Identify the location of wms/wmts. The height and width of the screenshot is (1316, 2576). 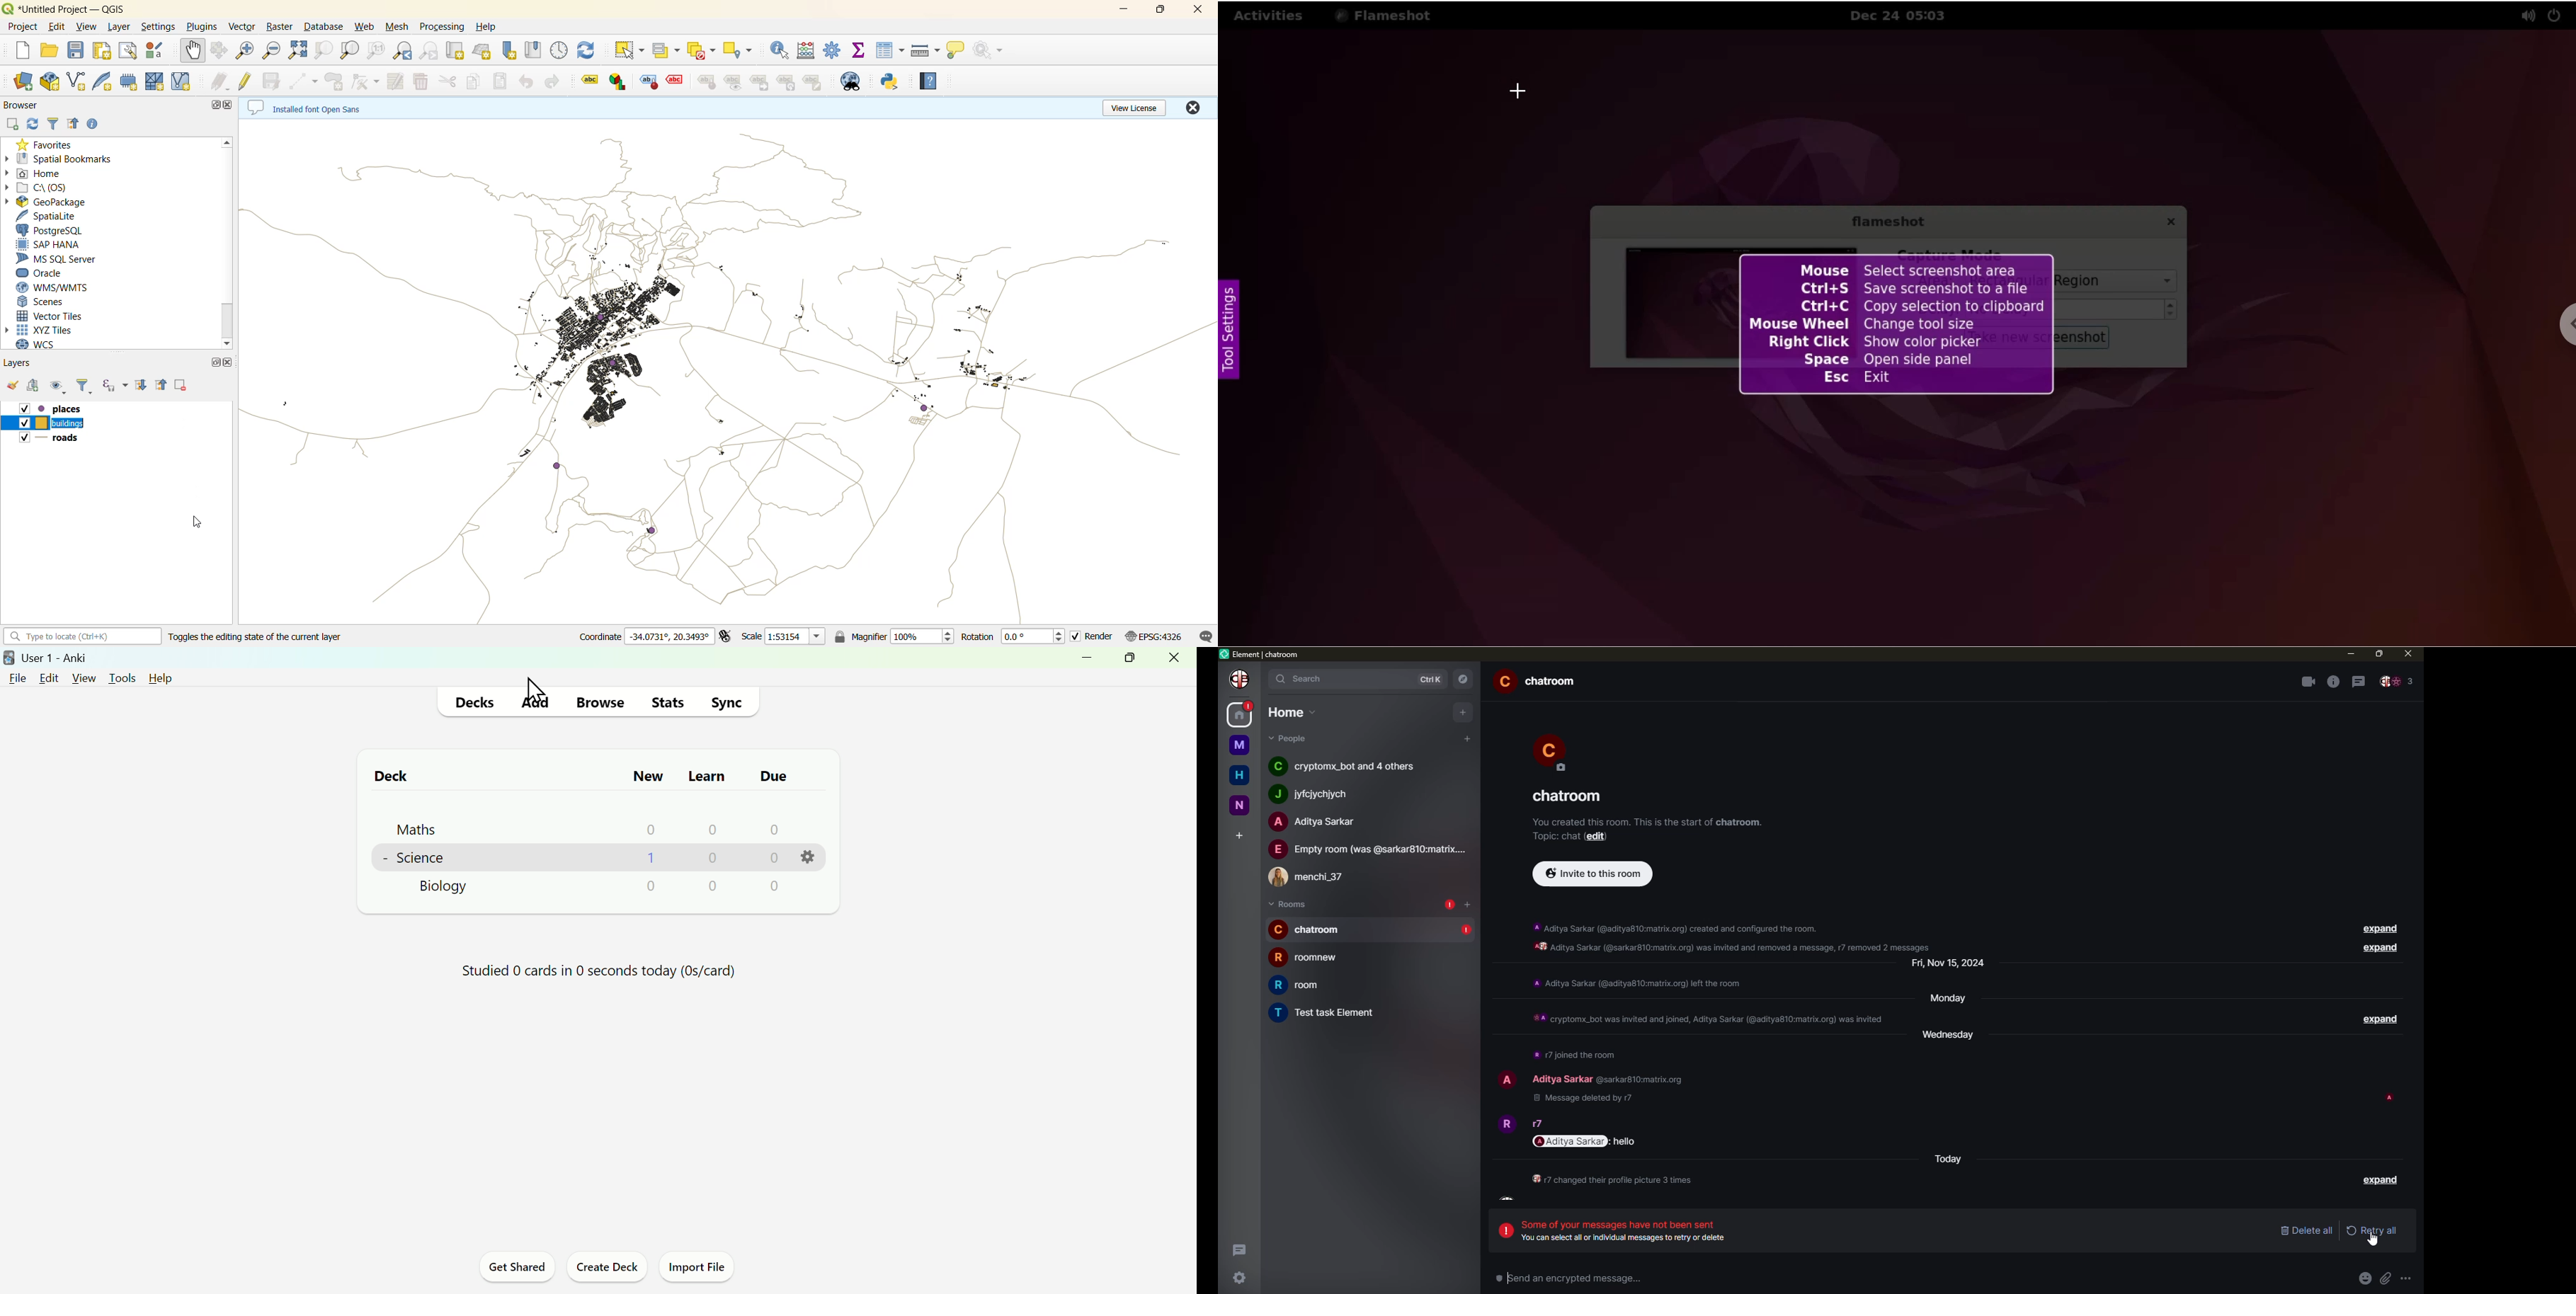
(53, 287).